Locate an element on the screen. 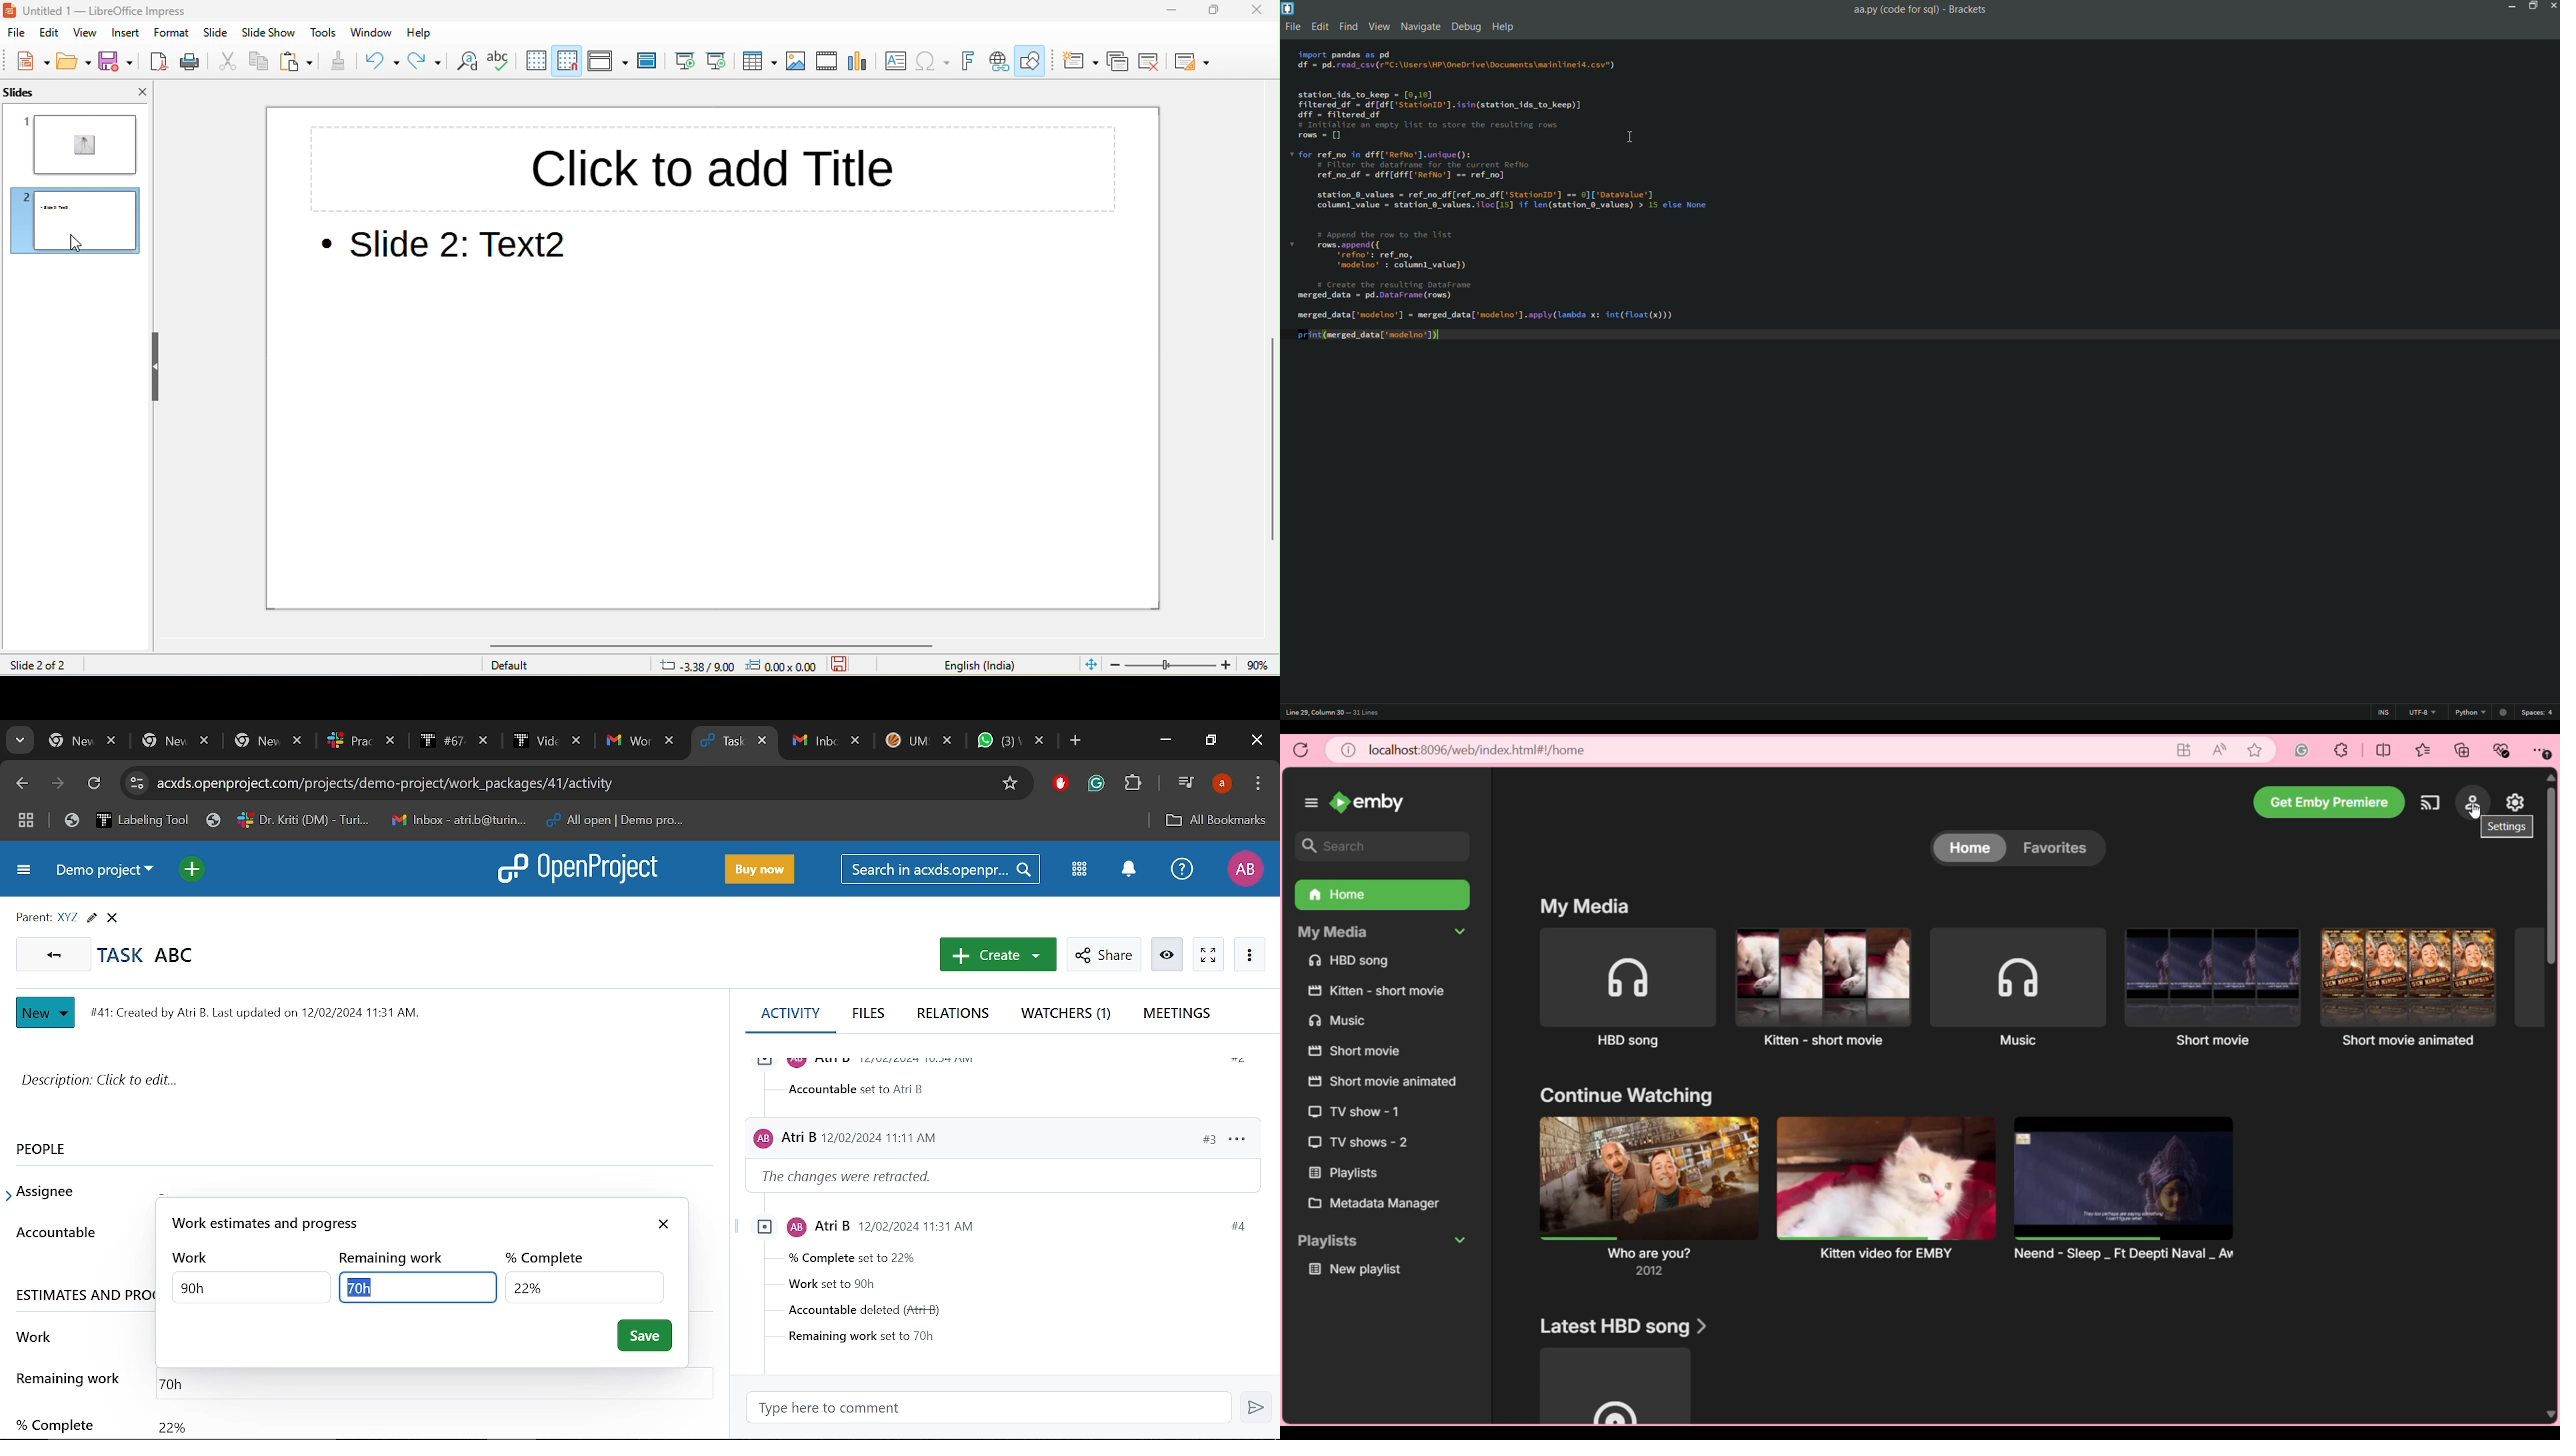 The width and height of the screenshot is (2576, 1456). assignee is located at coordinates (51, 1192).